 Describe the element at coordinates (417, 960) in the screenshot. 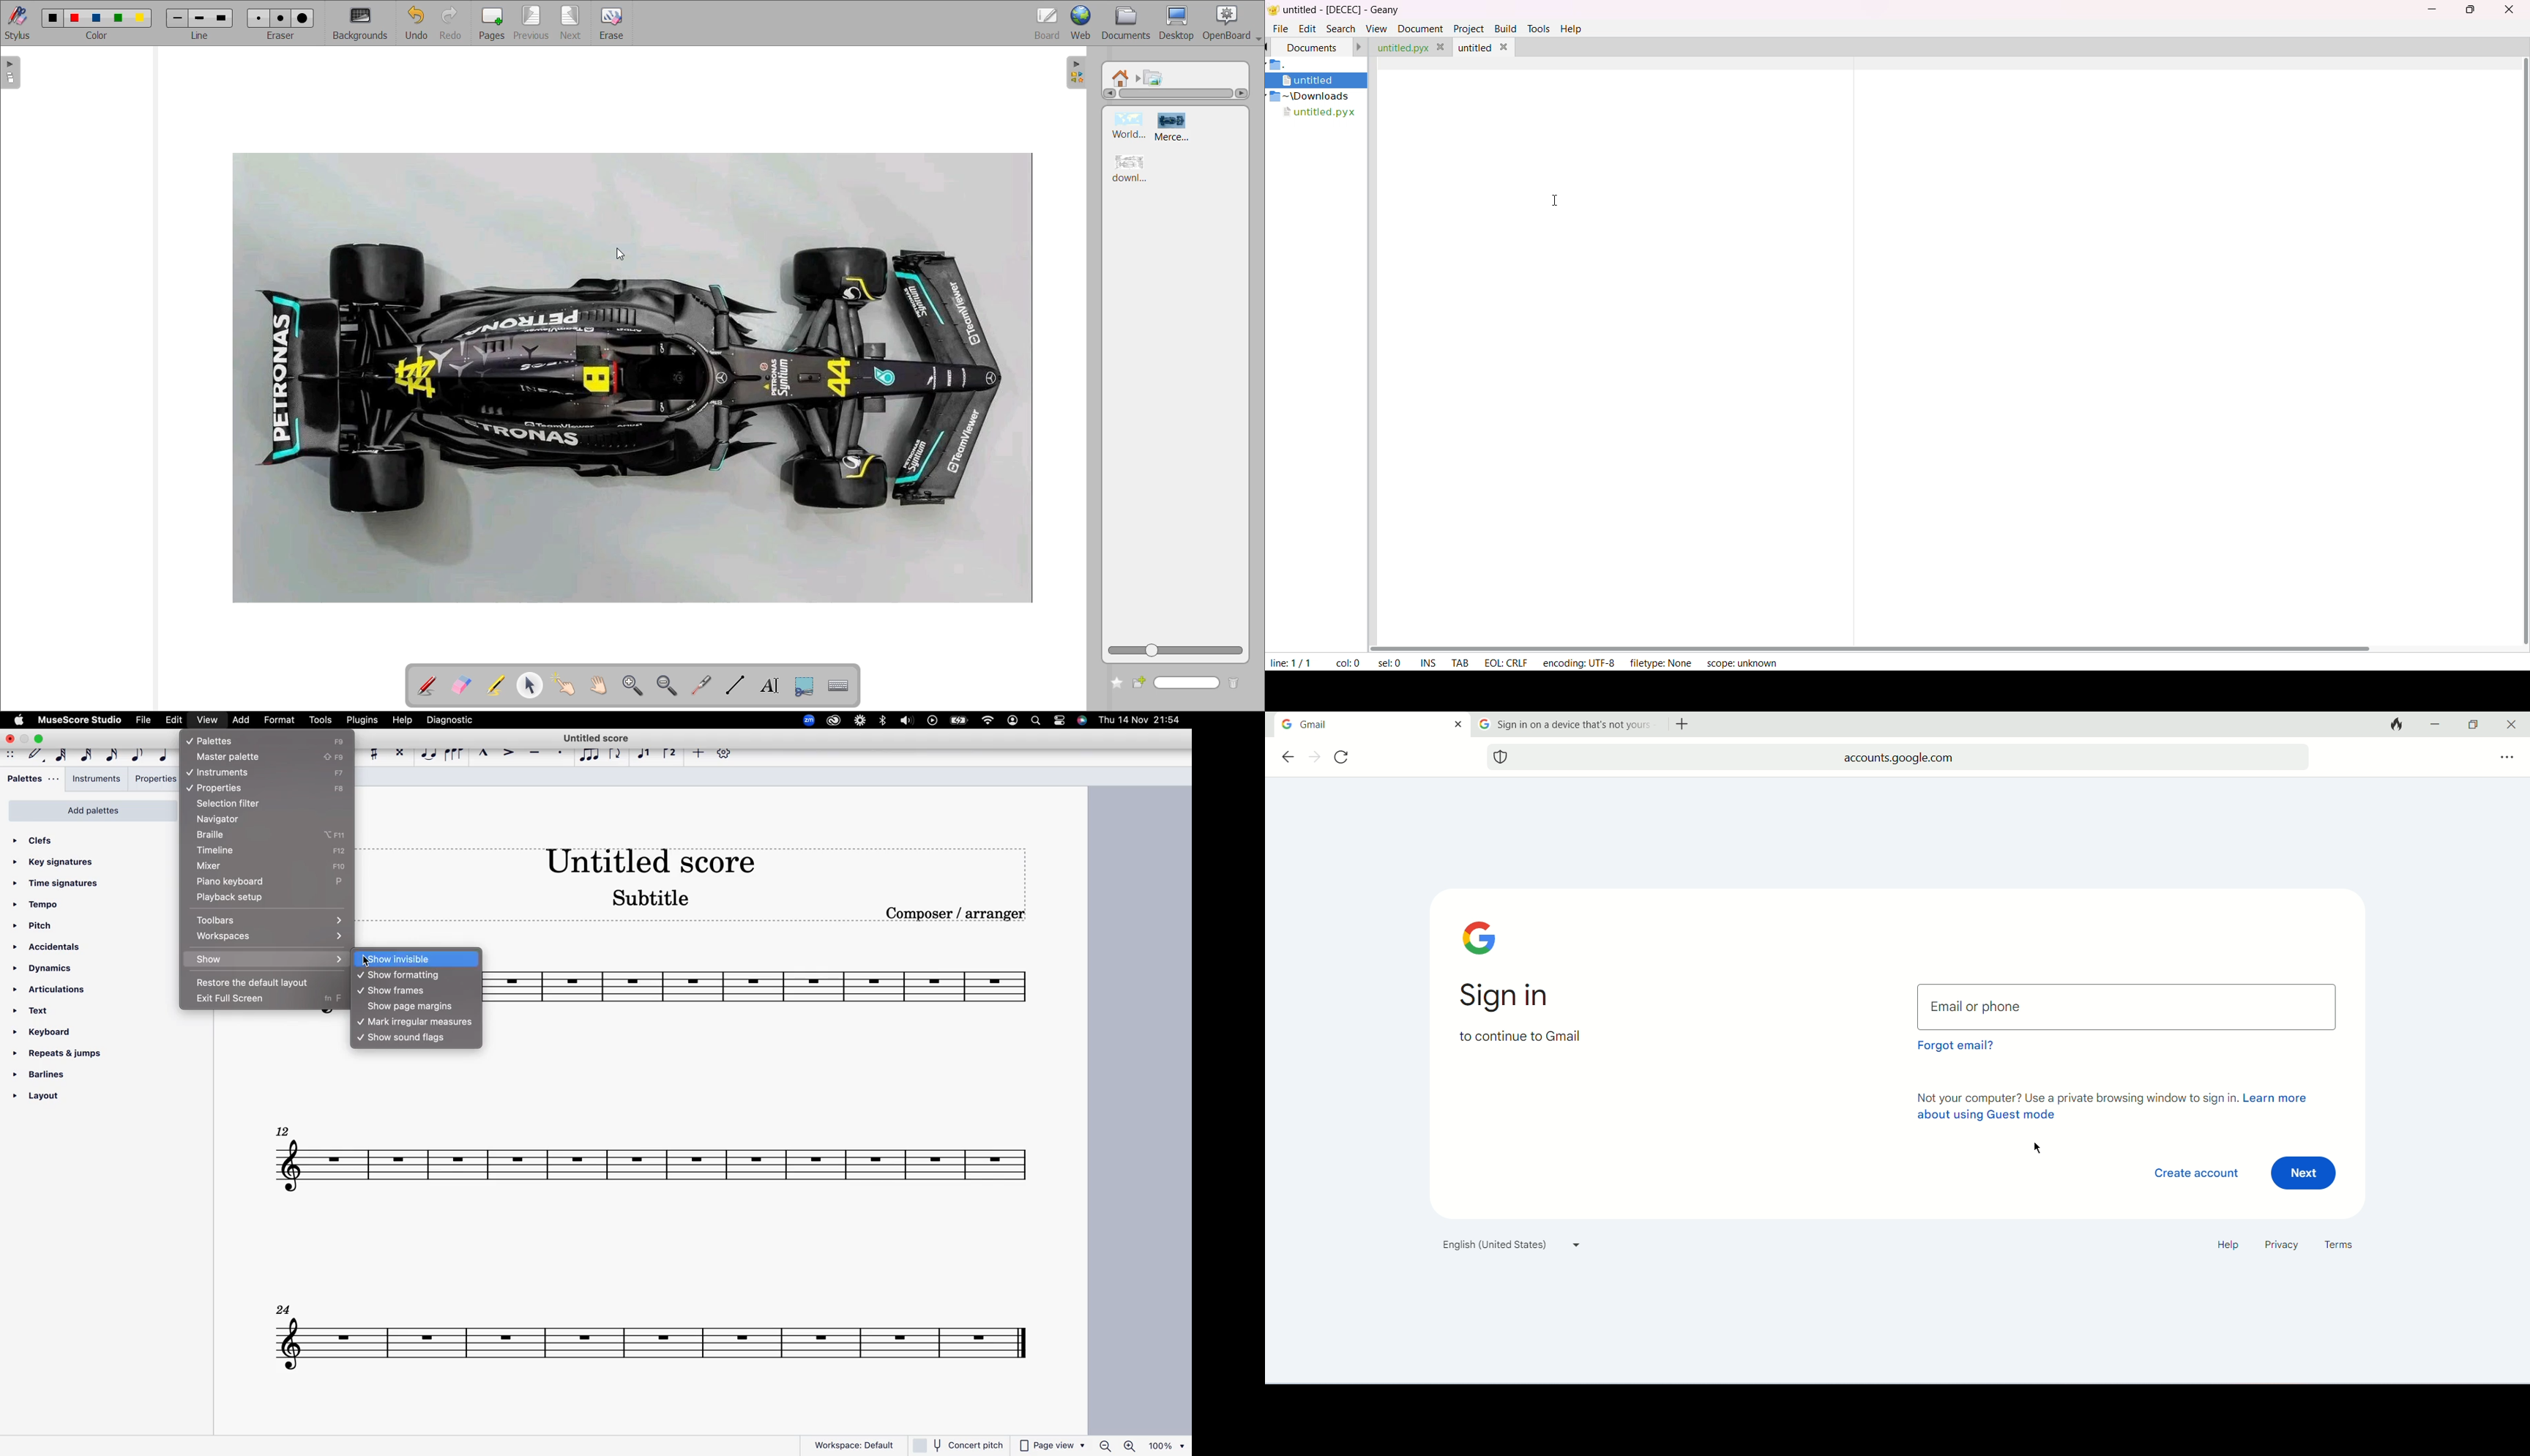

I see `show invisible` at that location.